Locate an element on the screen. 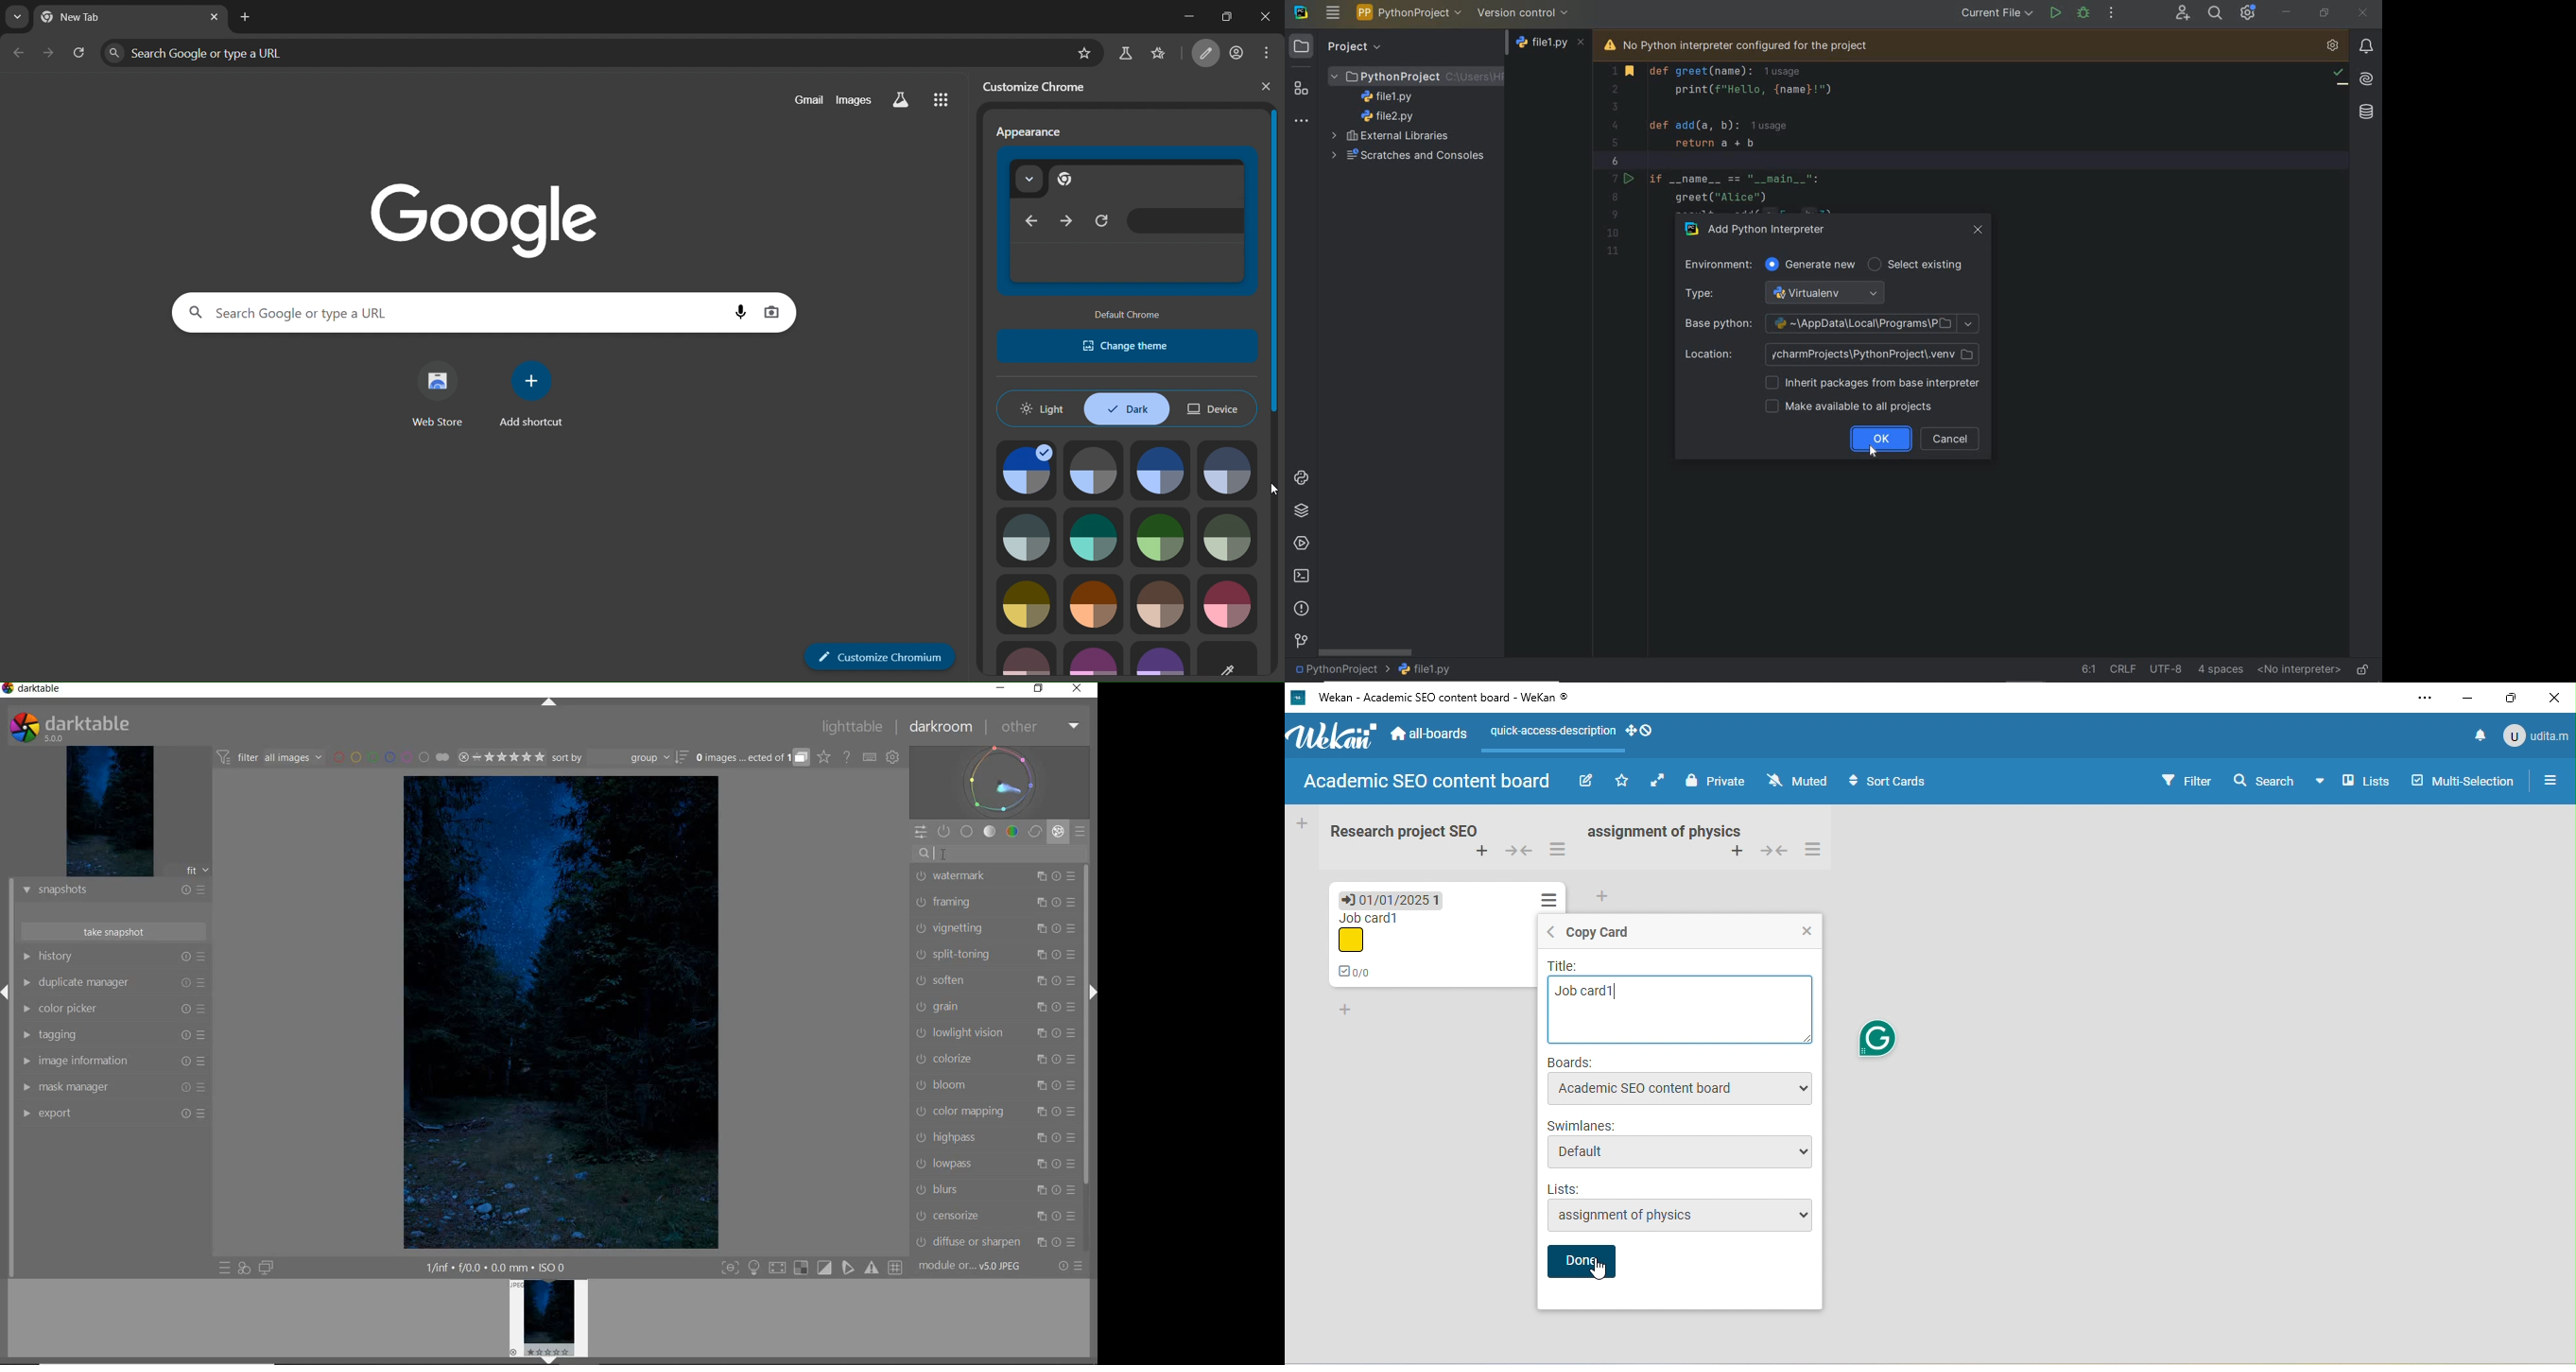  EXPAND GROUPED IMAGES is located at coordinates (753, 756).